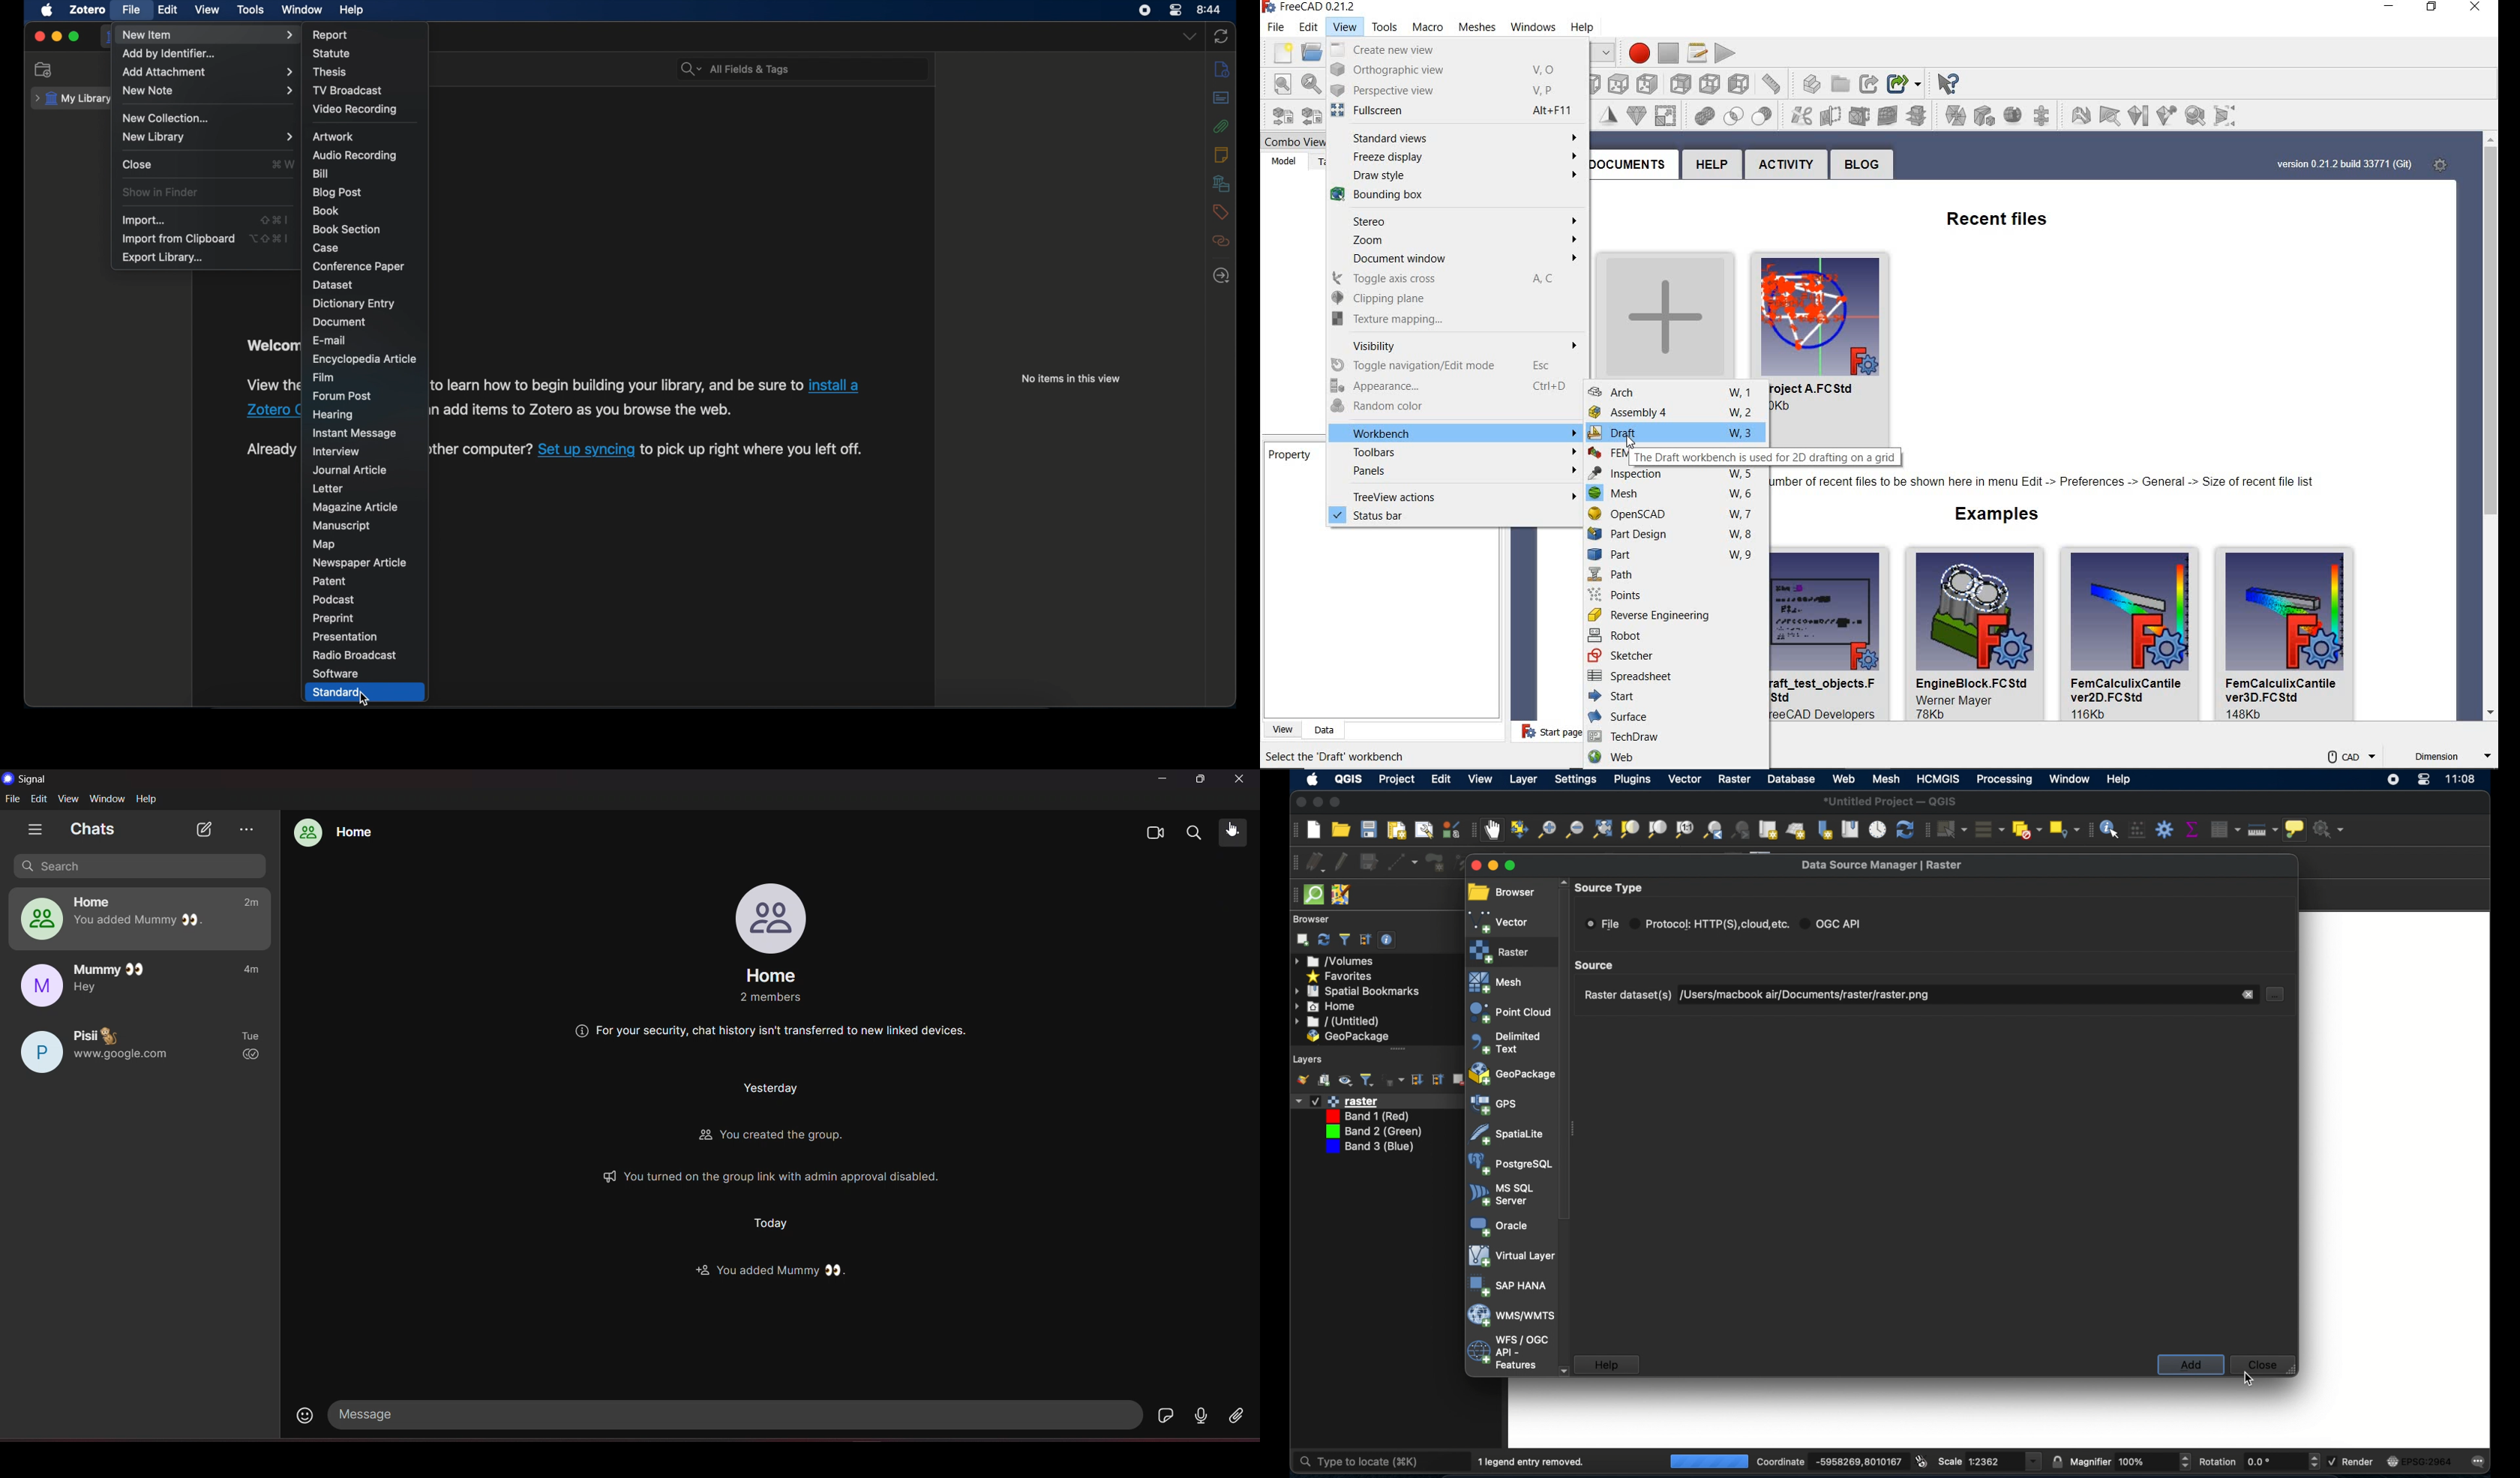 The height and width of the screenshot is (1484, 2520). I want to click on add by identifier, so click(172, 54).